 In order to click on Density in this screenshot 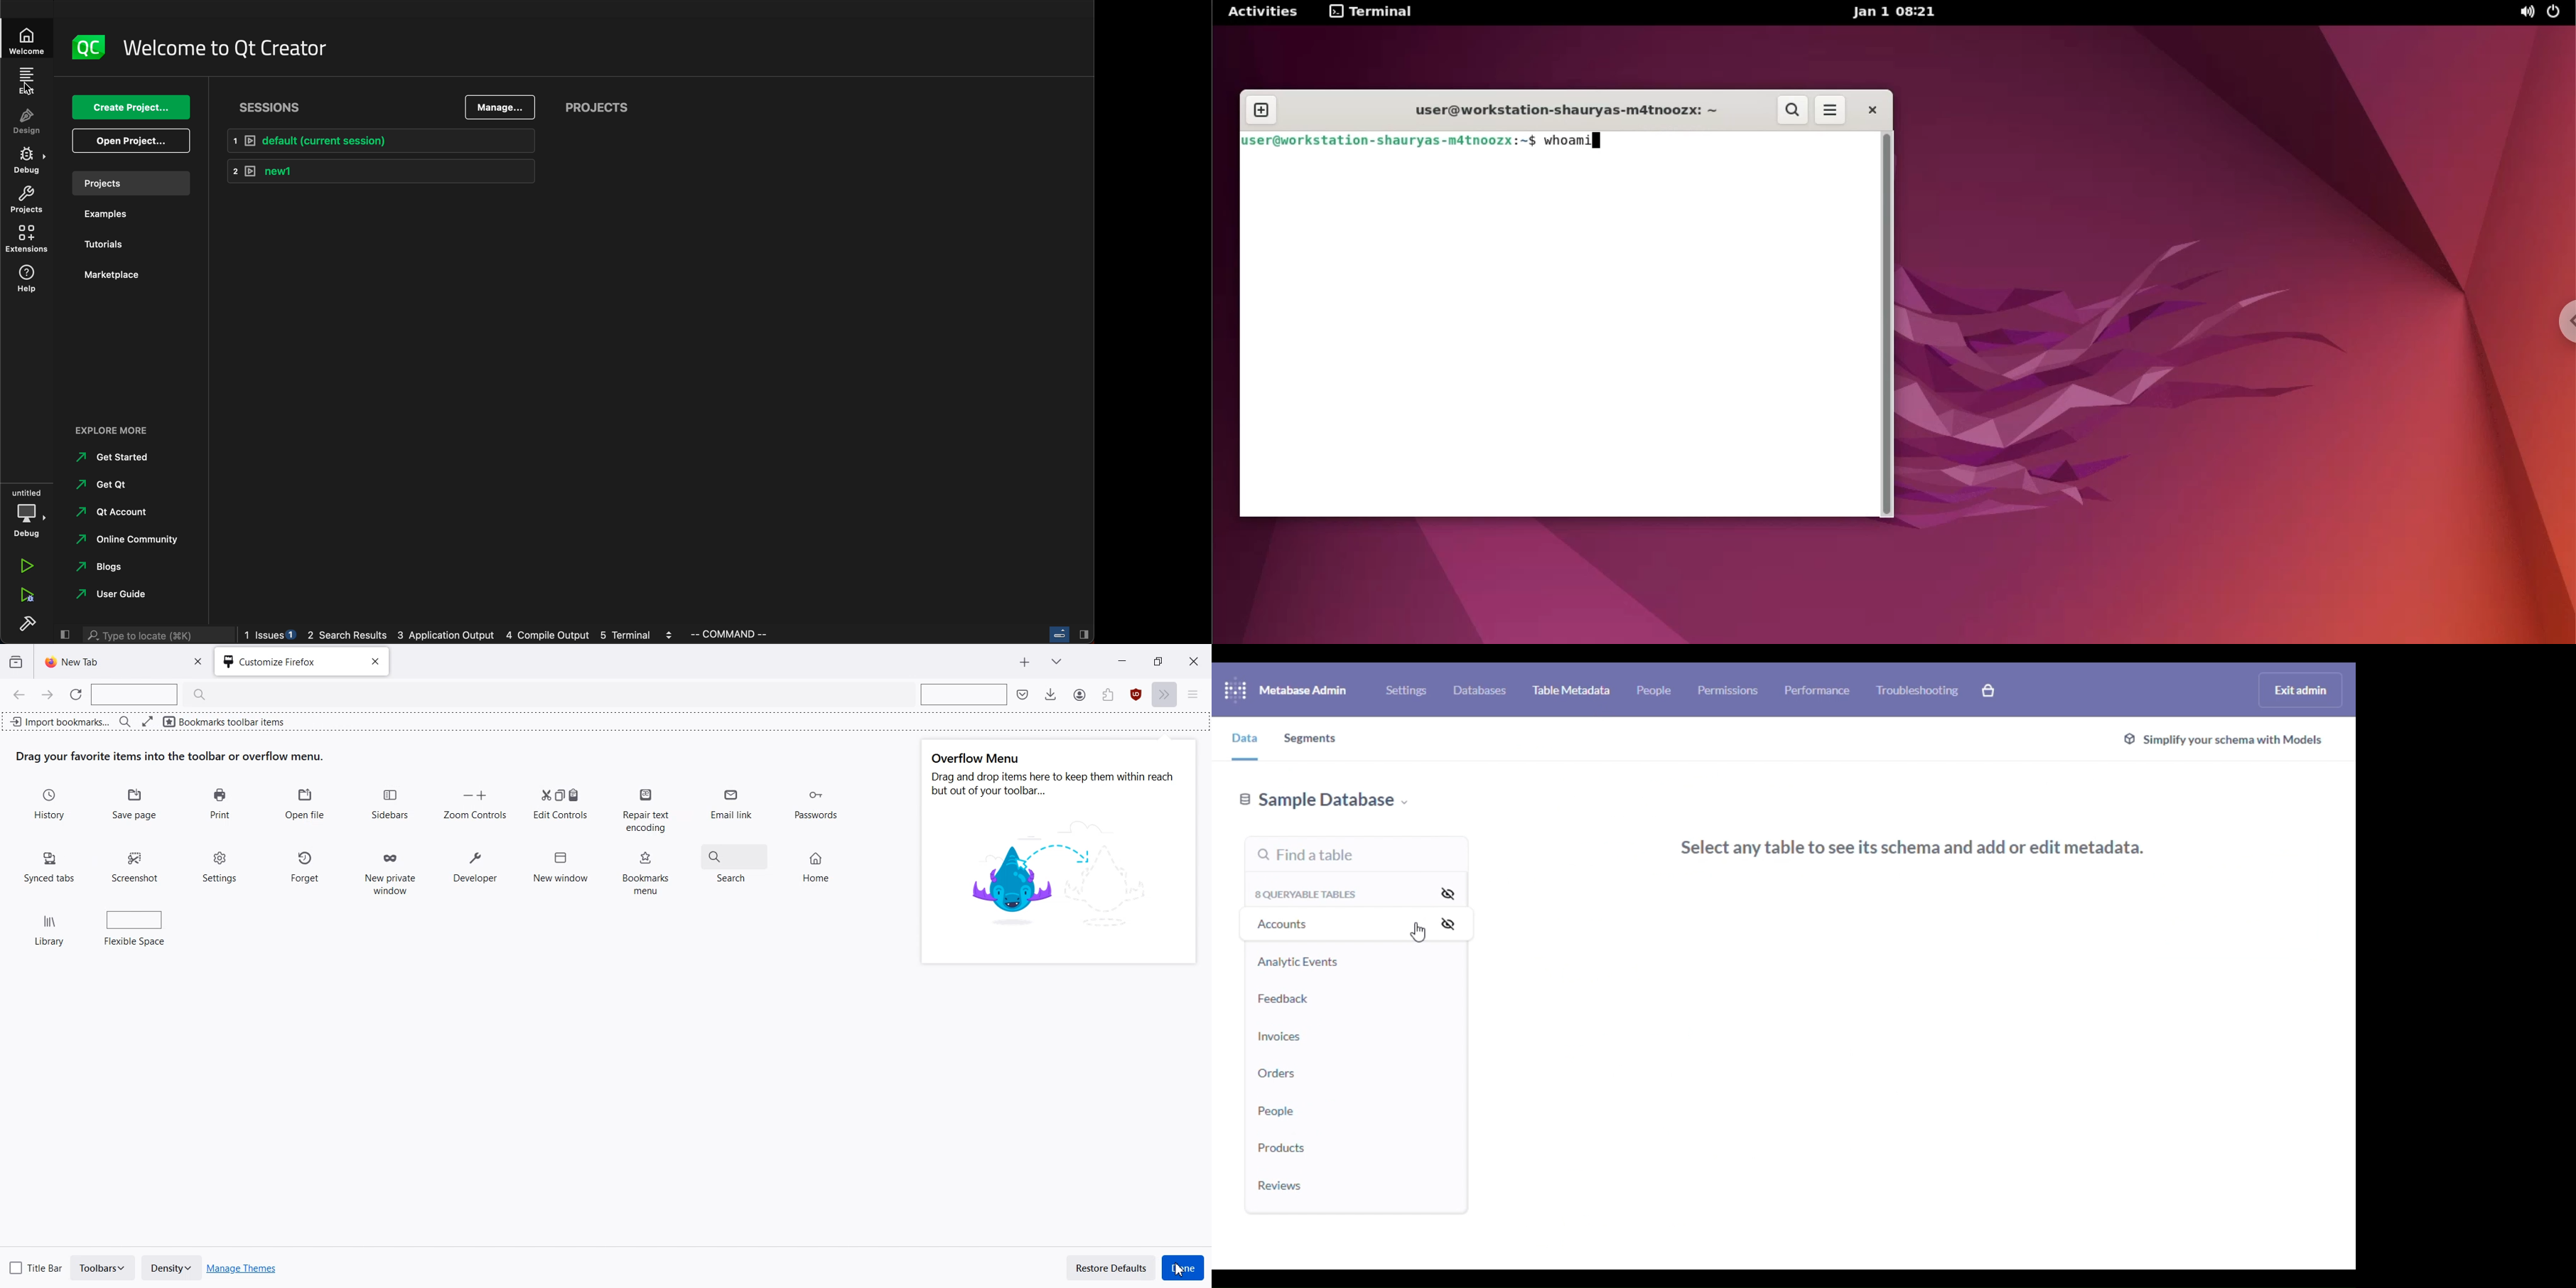, I will do `click(171, 1268)`.